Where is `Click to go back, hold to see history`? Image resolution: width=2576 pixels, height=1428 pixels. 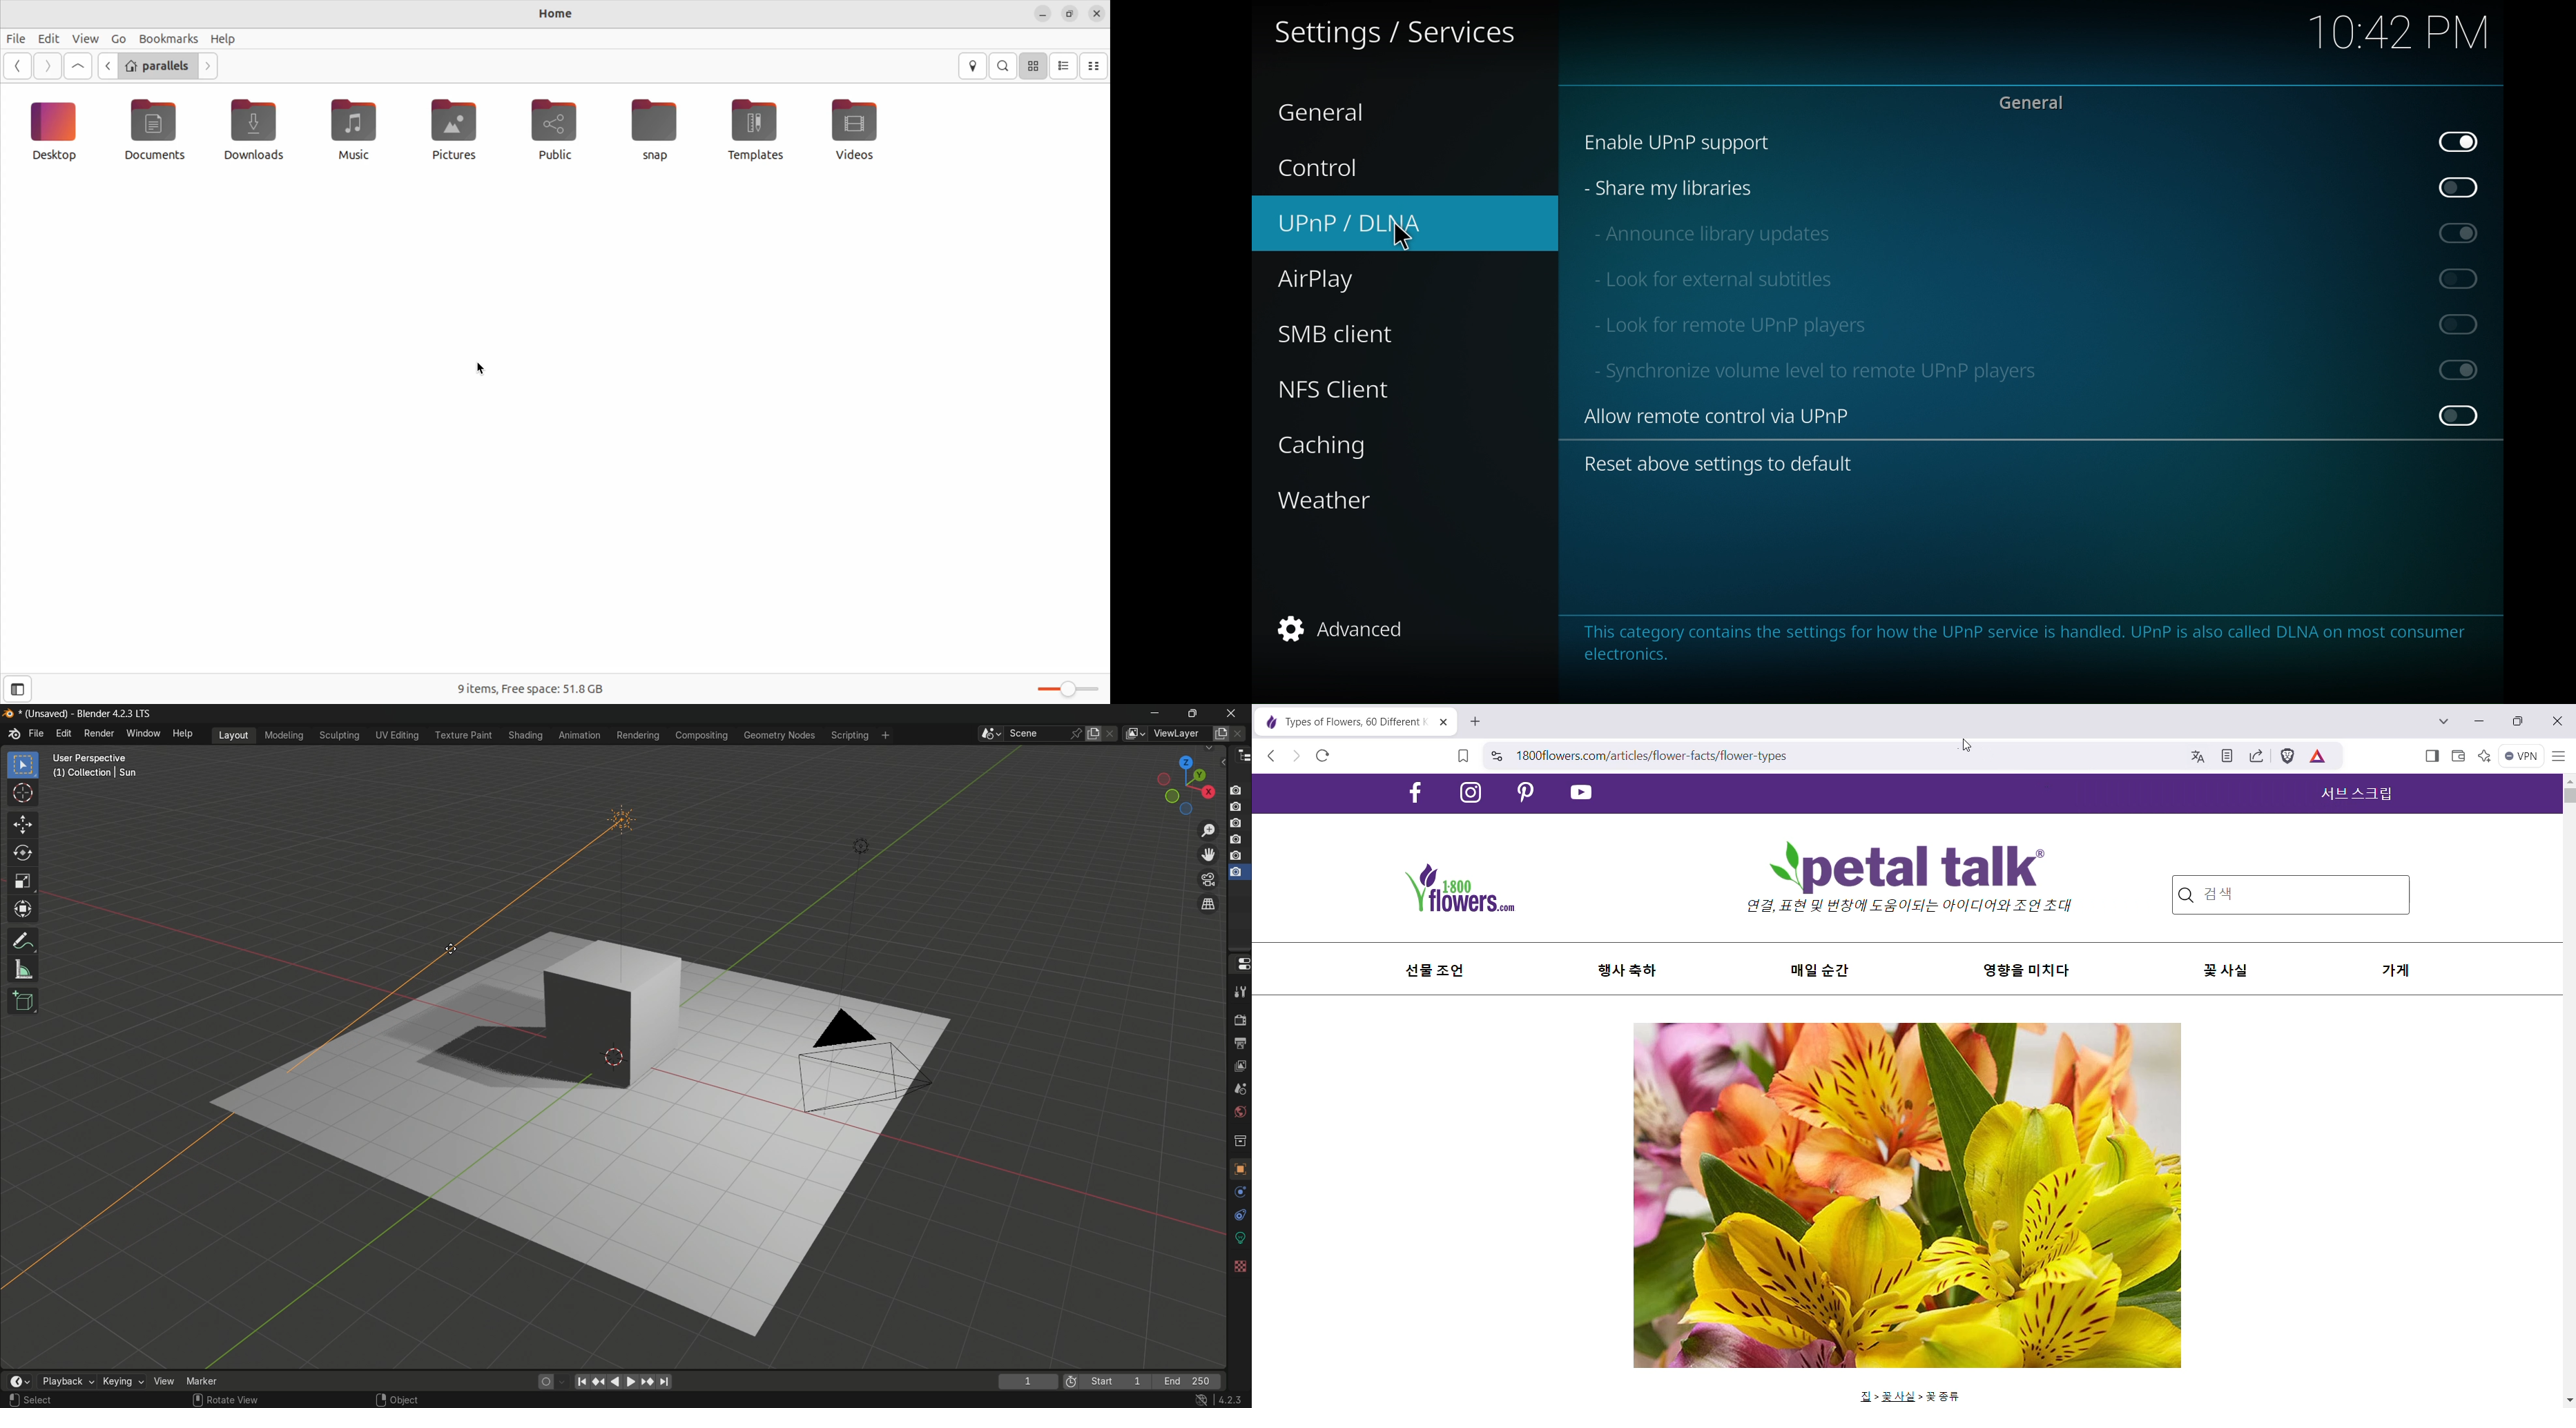 Click to go back, hold to see history is located at coordinates (1273, 756).